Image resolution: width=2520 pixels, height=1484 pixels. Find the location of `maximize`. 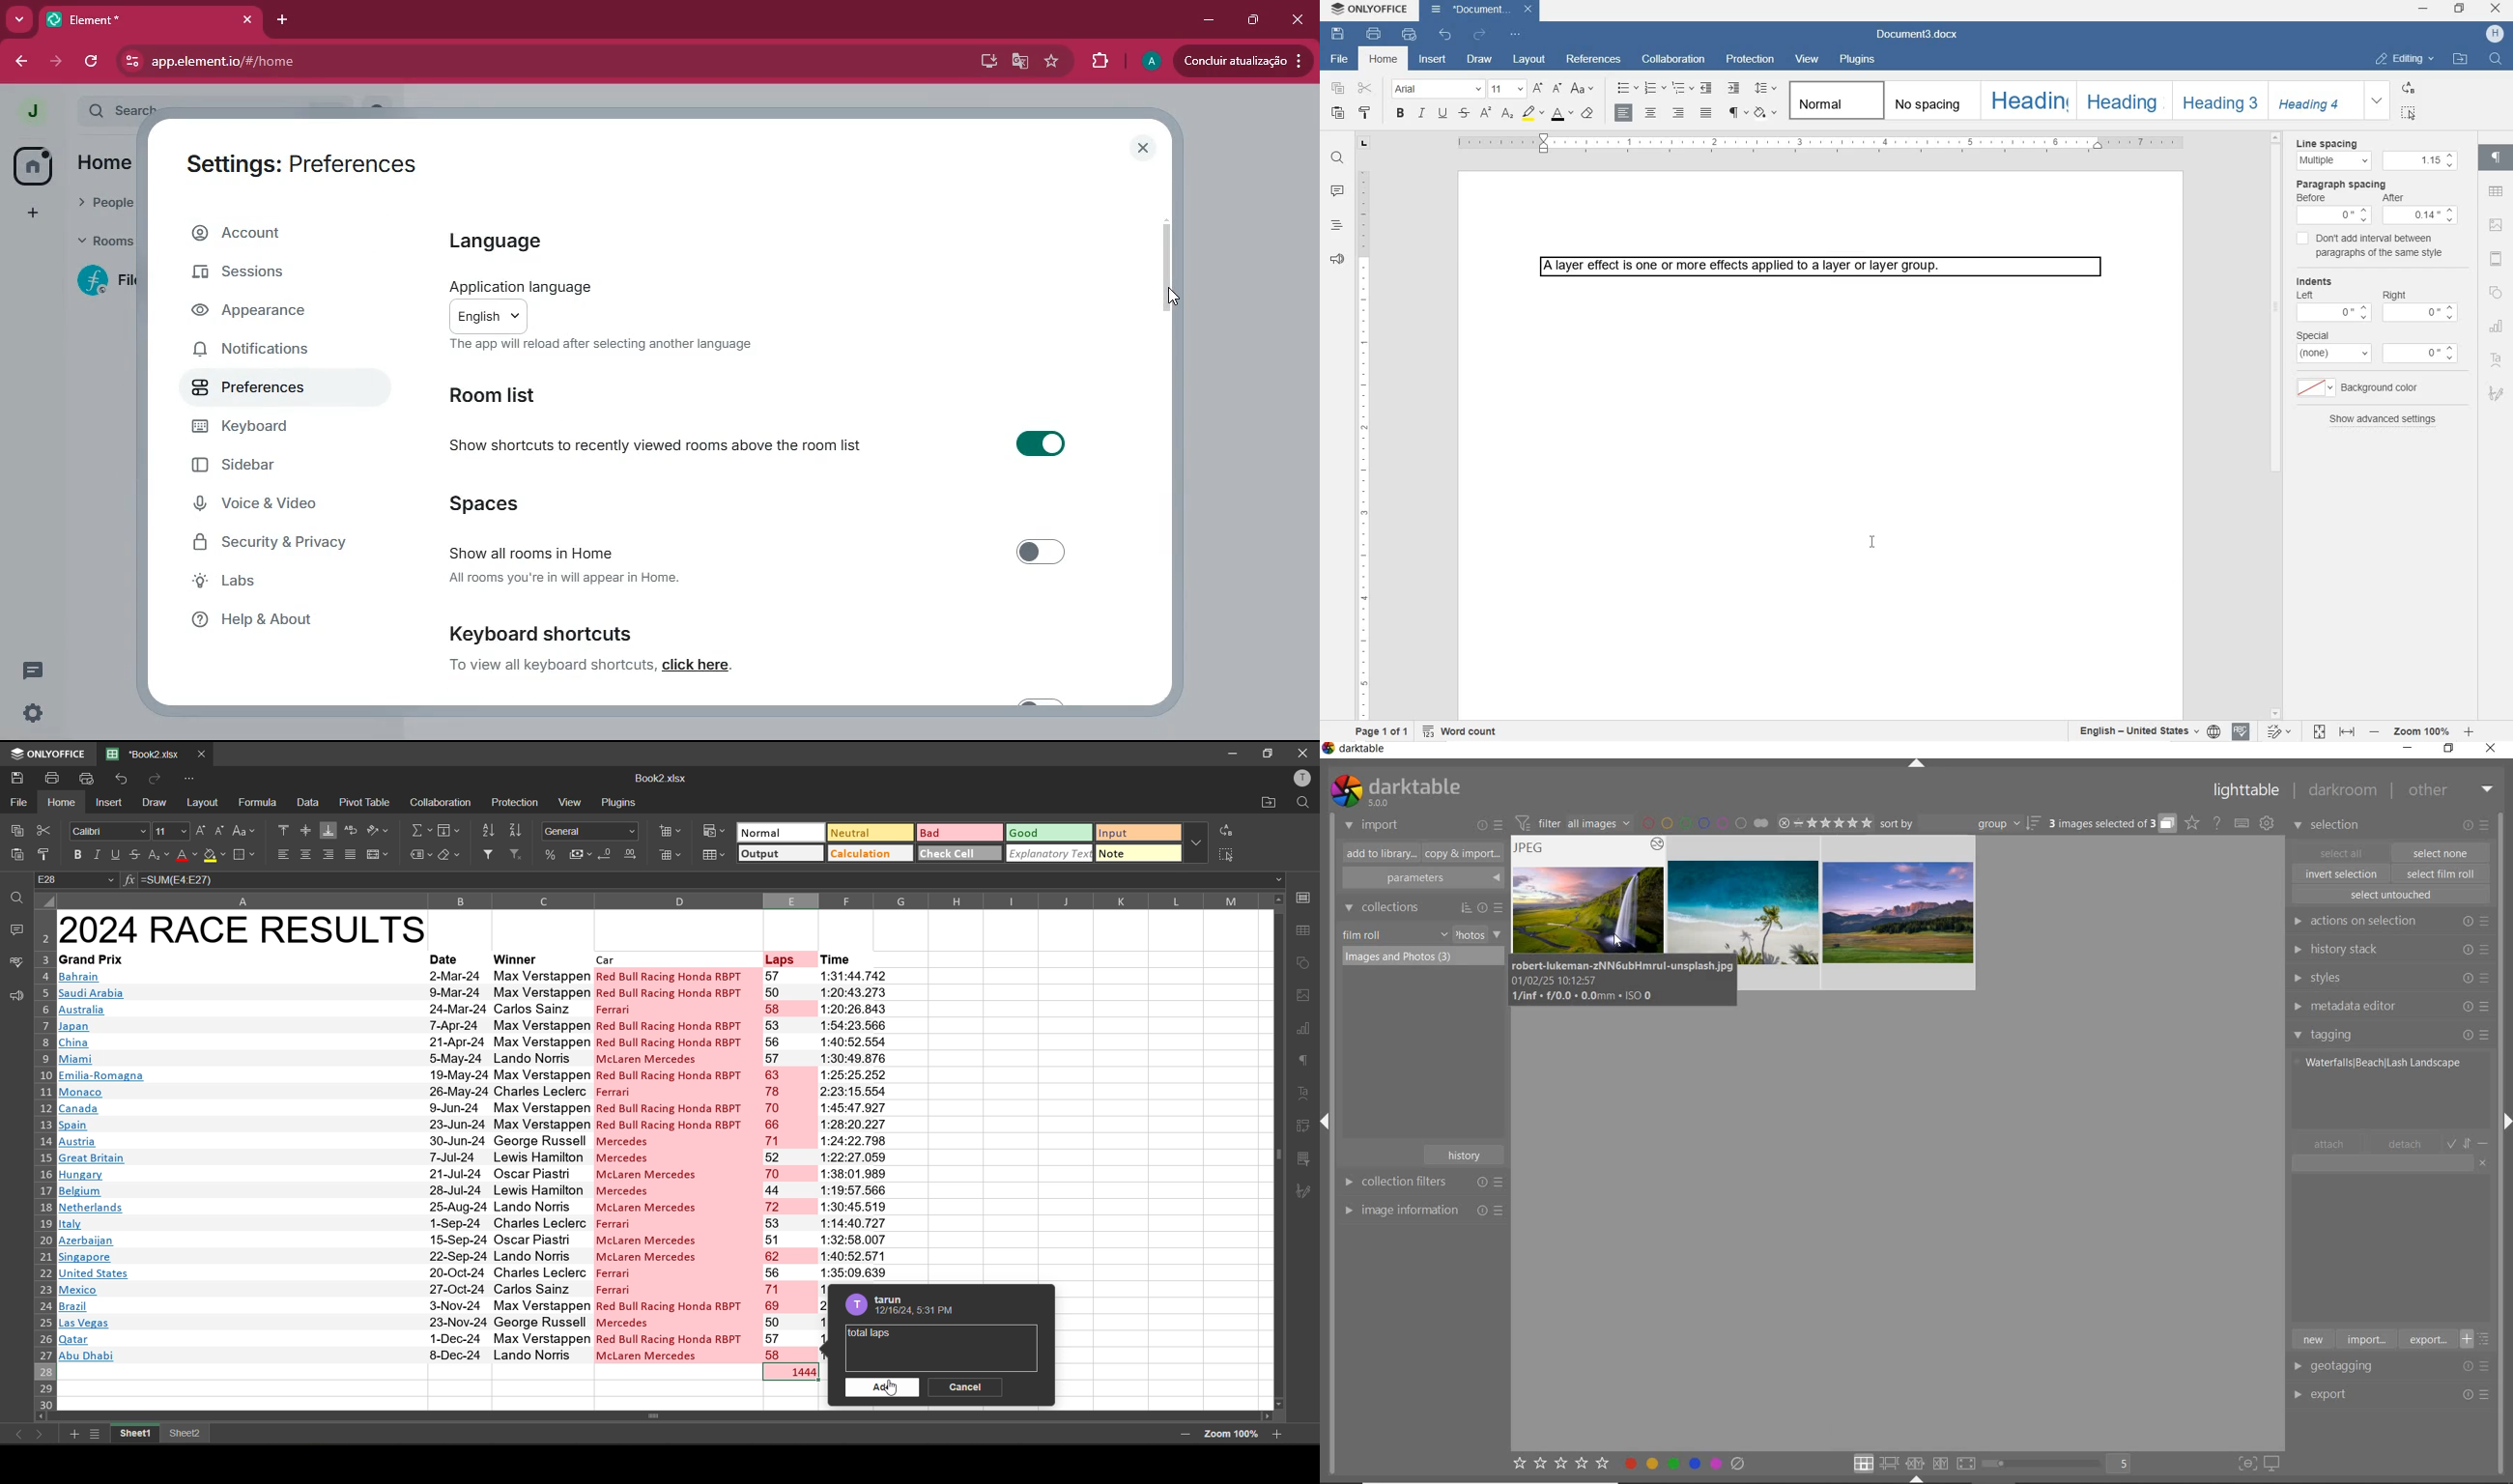

maximize is located at coordinates (1255, 18).